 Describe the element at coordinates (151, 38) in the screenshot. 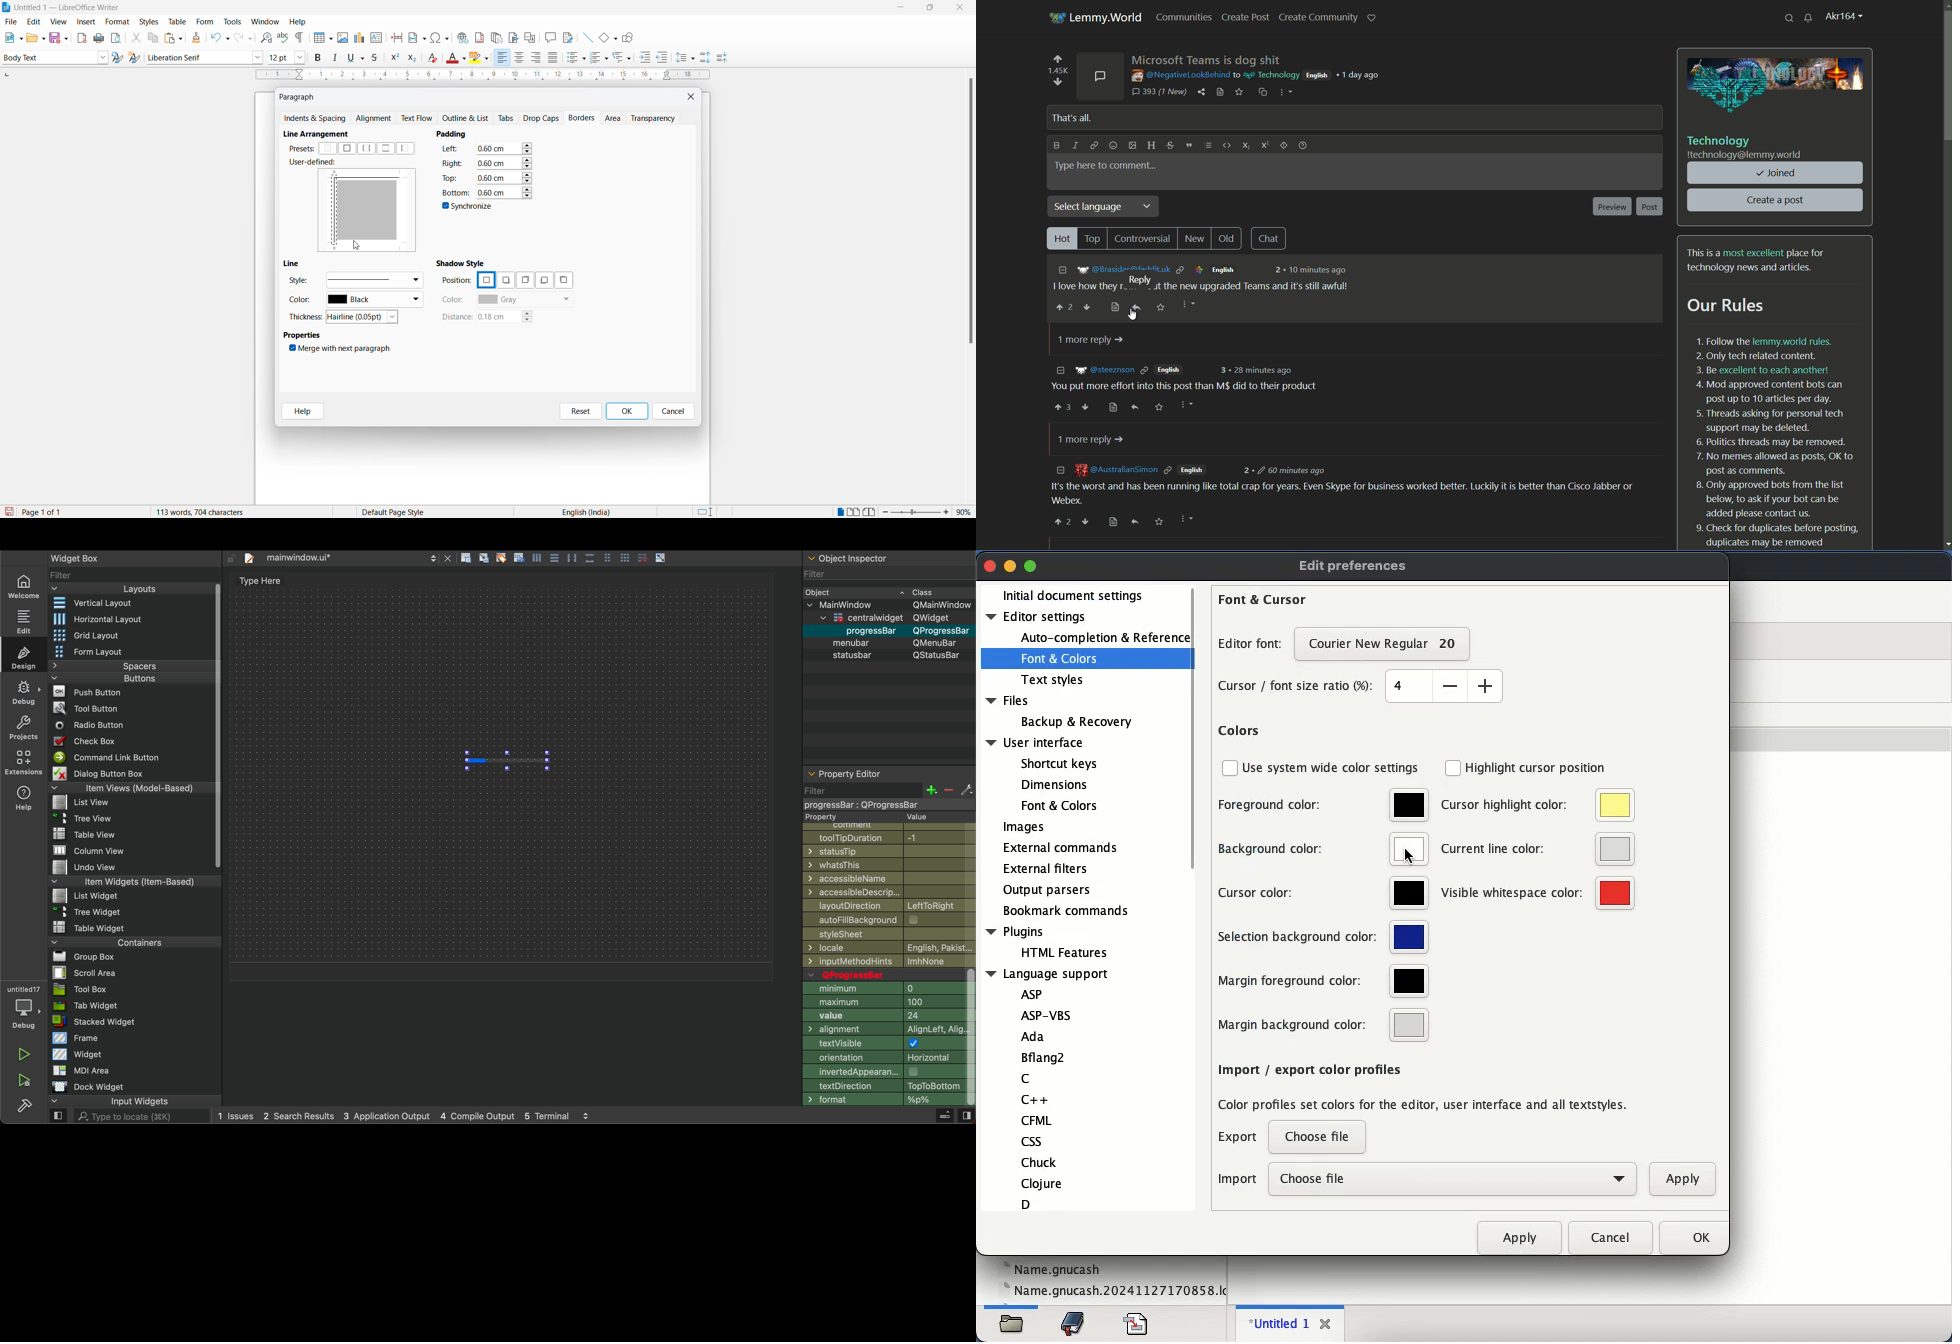

I see `copy` at that location.